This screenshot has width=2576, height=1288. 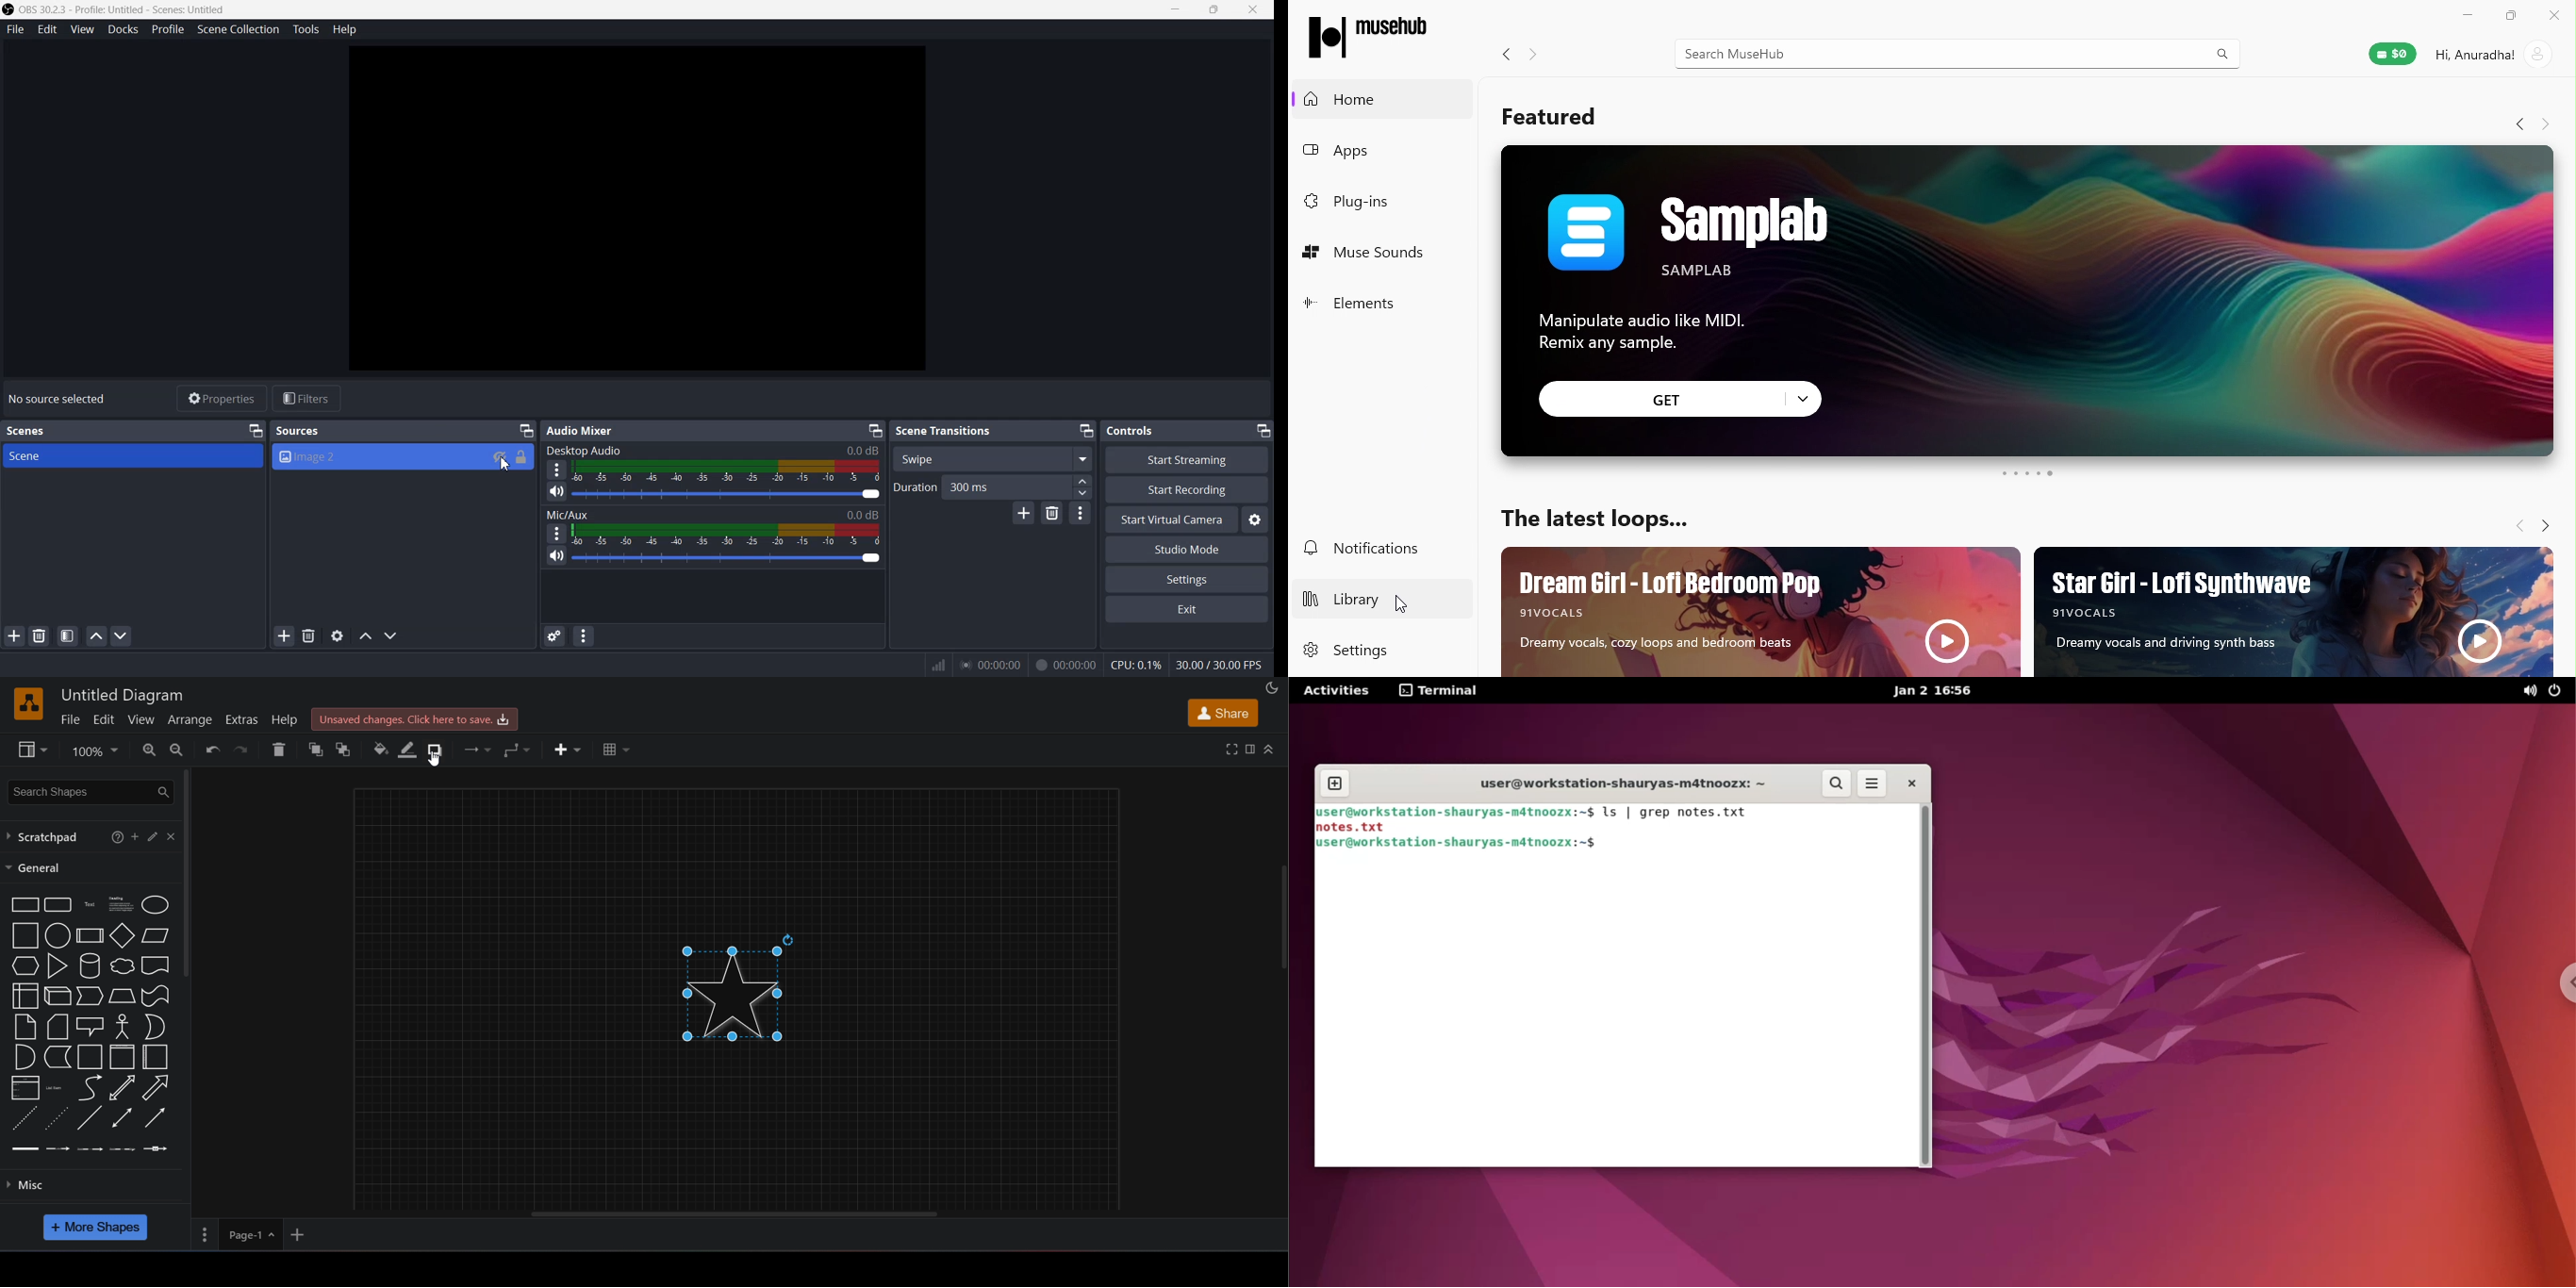 What do you see at coordinates (144, 751) in the screenshot?
I see `zoom in` at bounding box center [144, 751].